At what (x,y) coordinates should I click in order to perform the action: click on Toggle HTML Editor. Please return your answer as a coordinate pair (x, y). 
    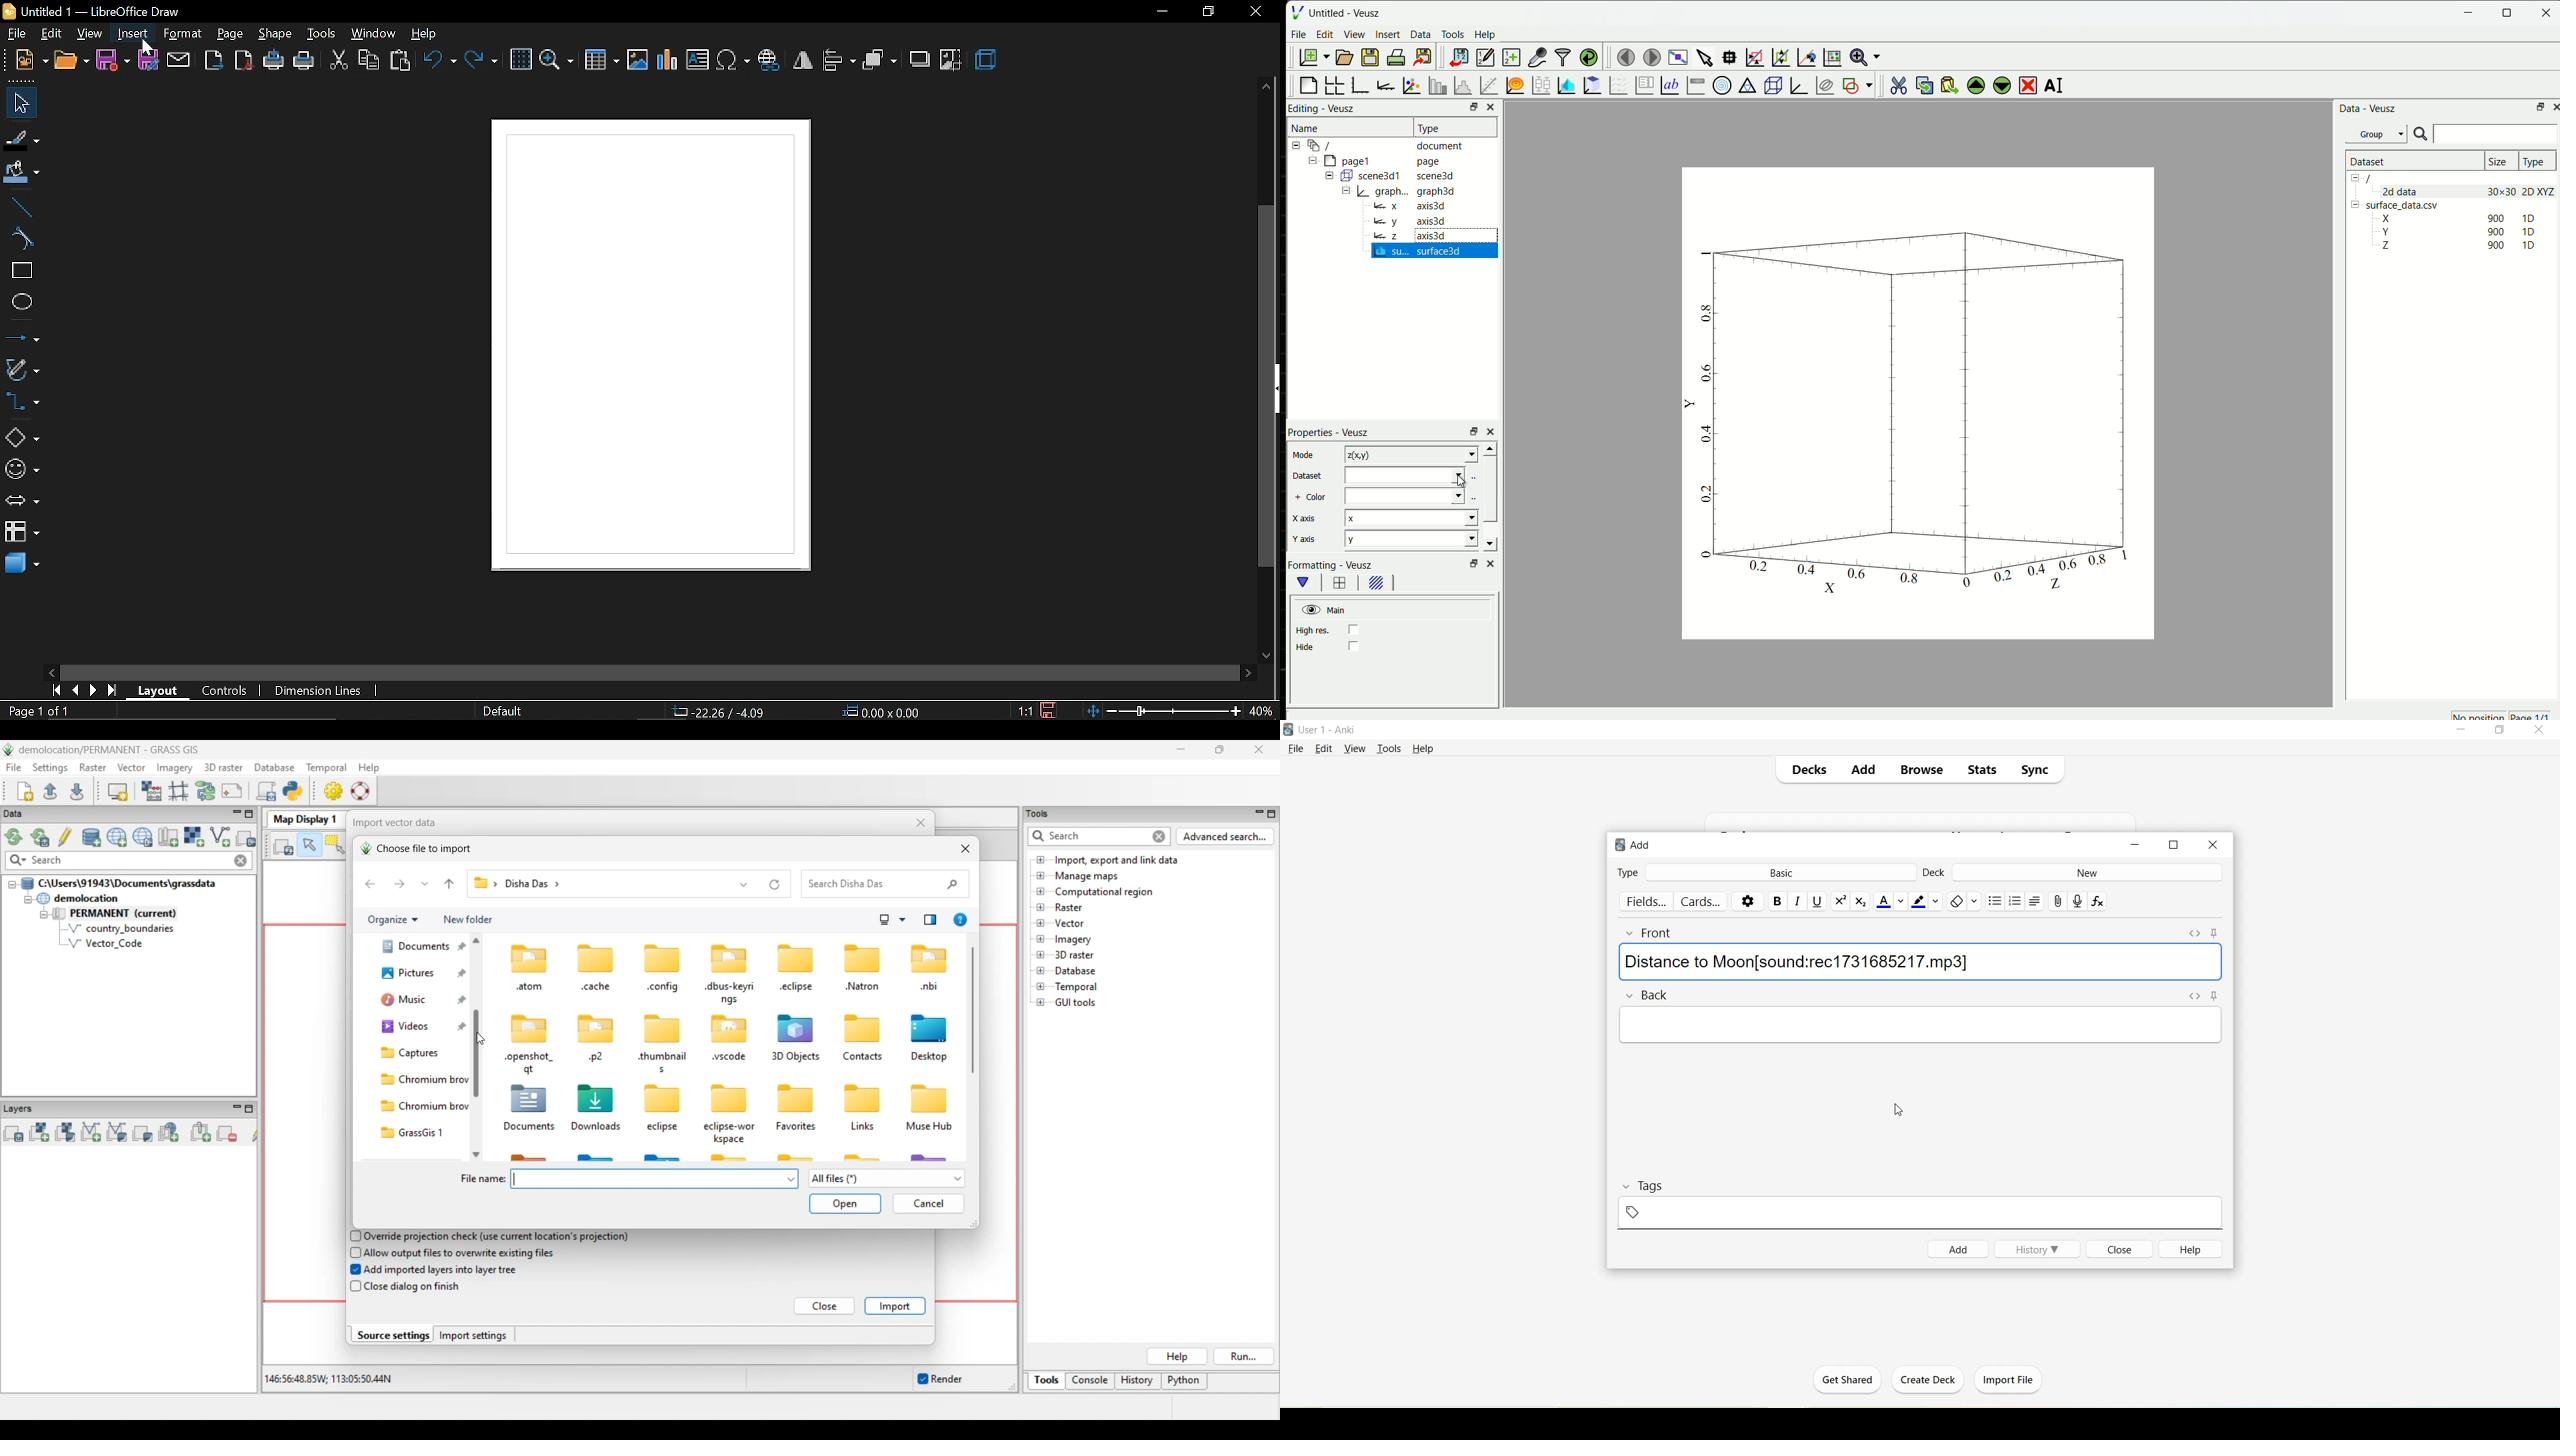
    Looking at the image, I should click on (2195, 934).